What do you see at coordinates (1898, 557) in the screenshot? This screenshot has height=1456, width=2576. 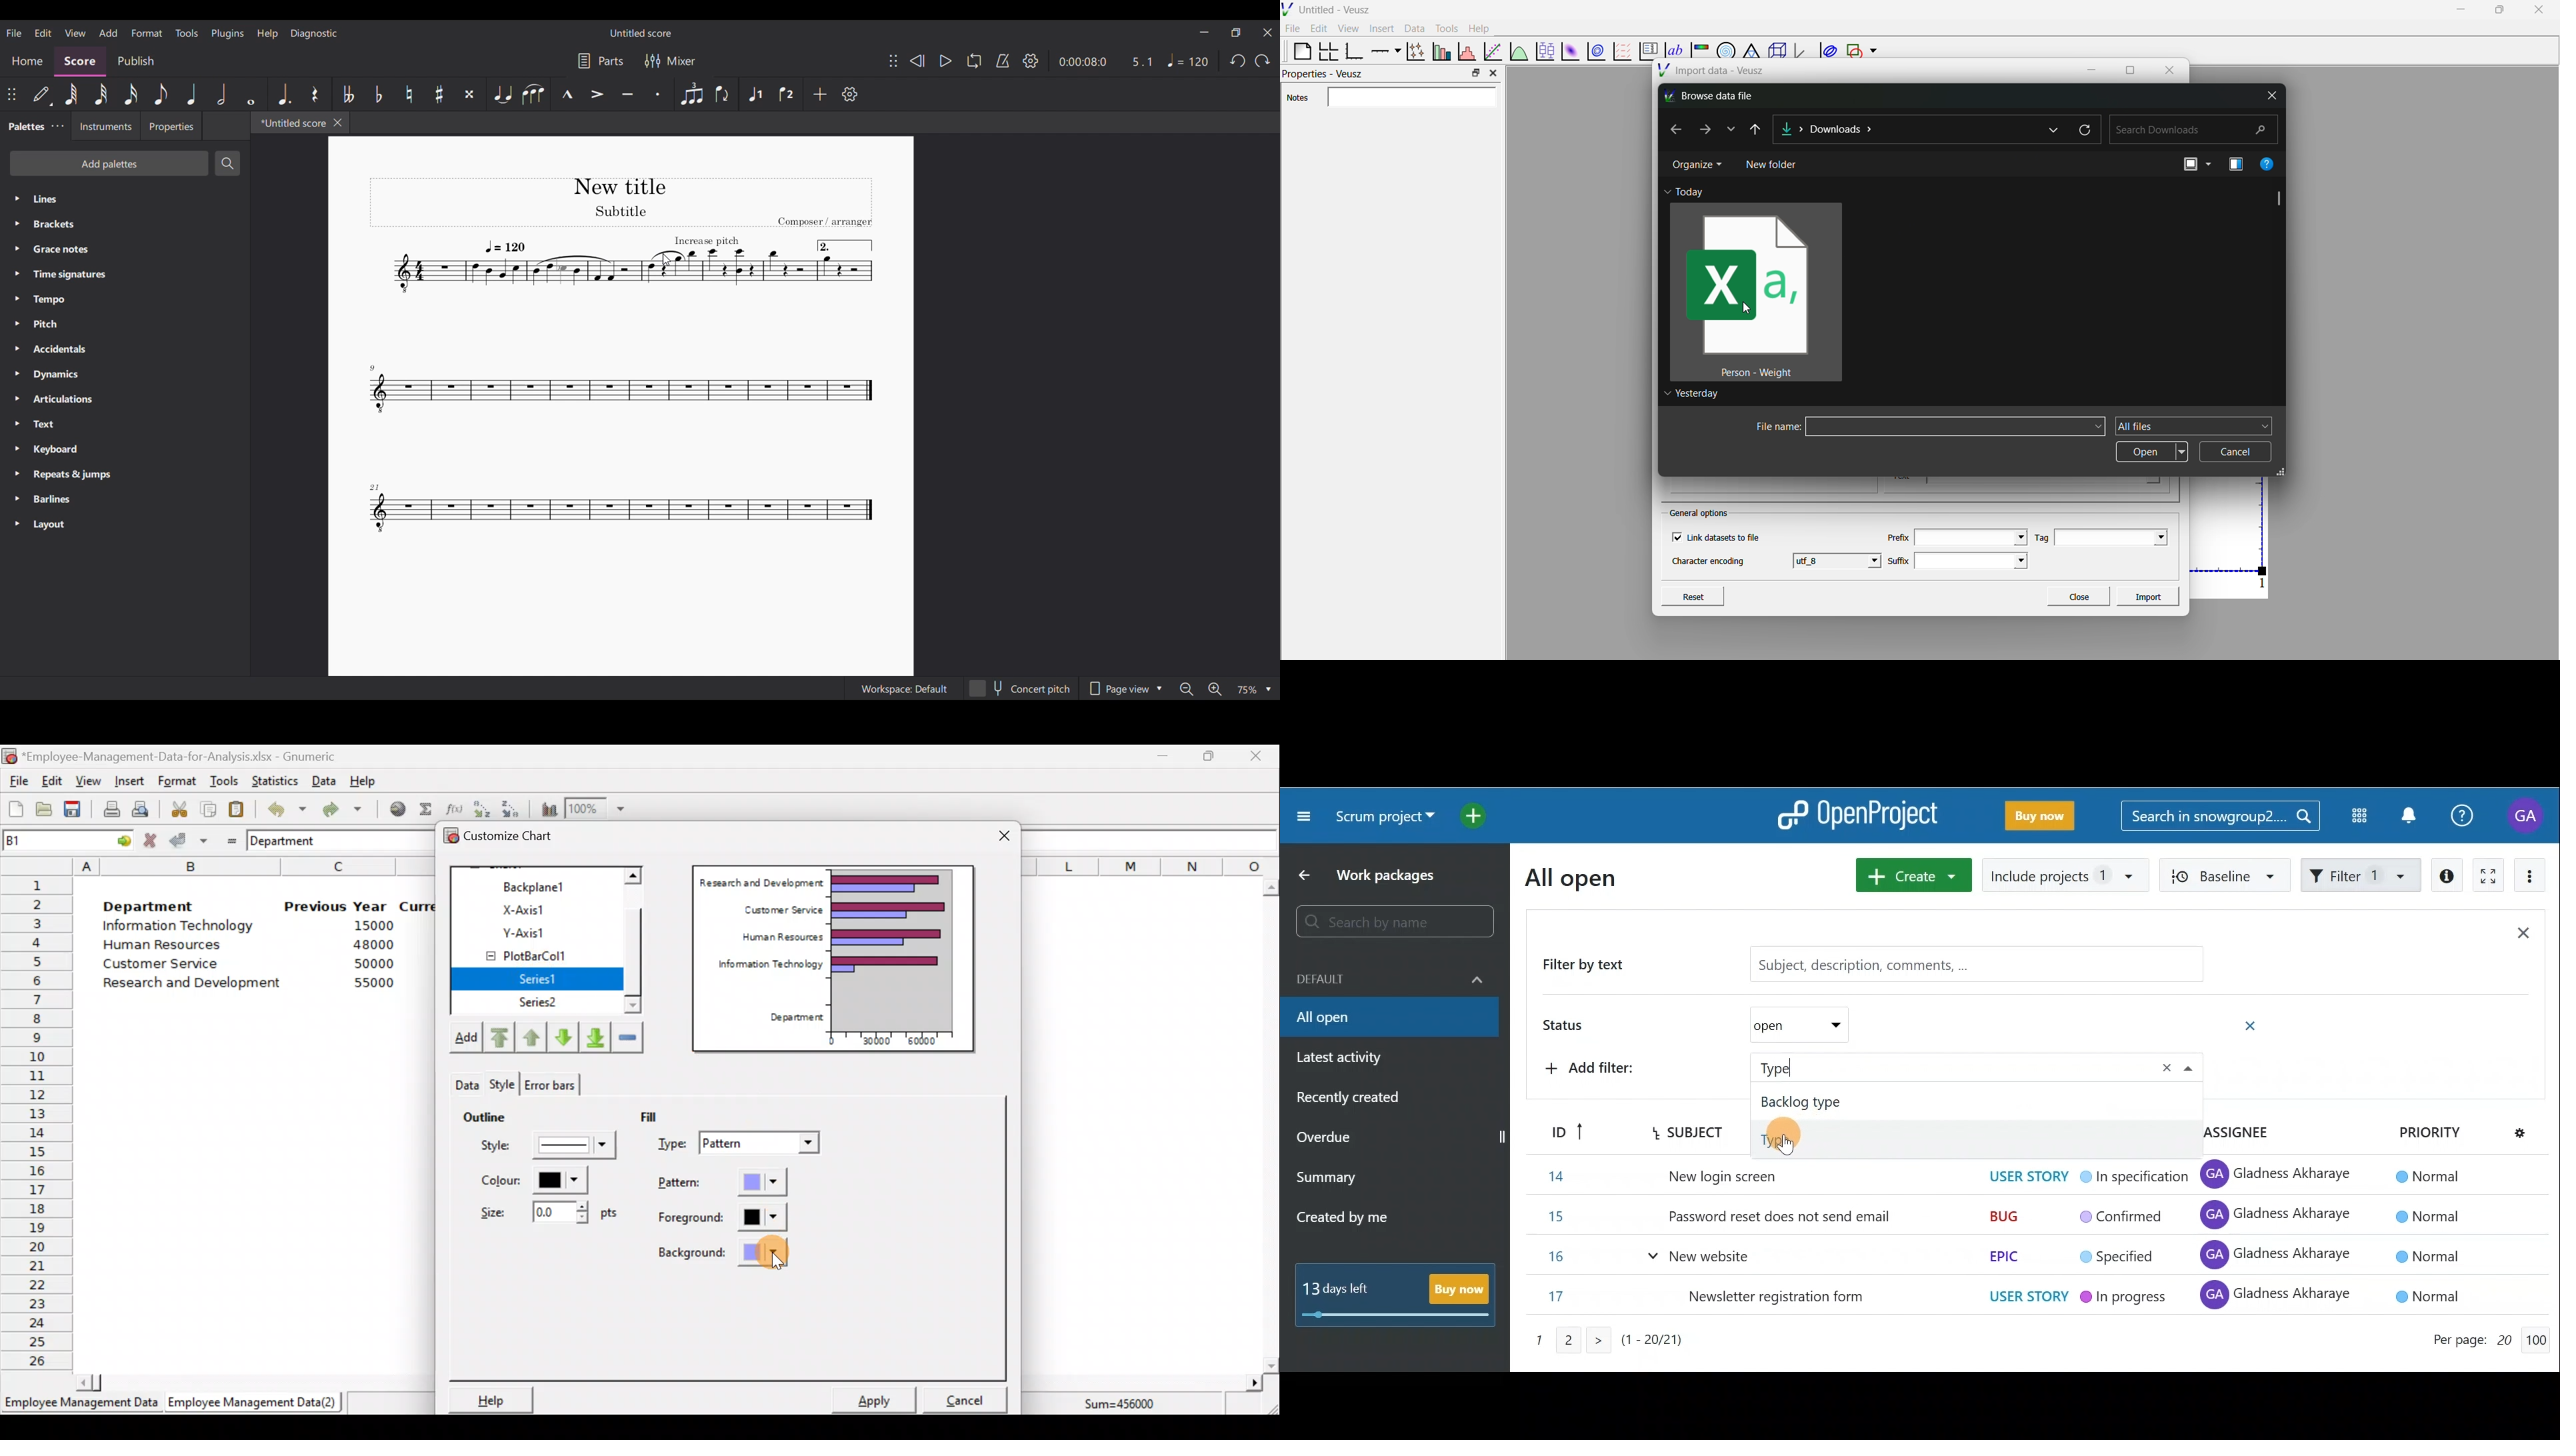 I see `Suffix` at bounding box center [1898, 557].